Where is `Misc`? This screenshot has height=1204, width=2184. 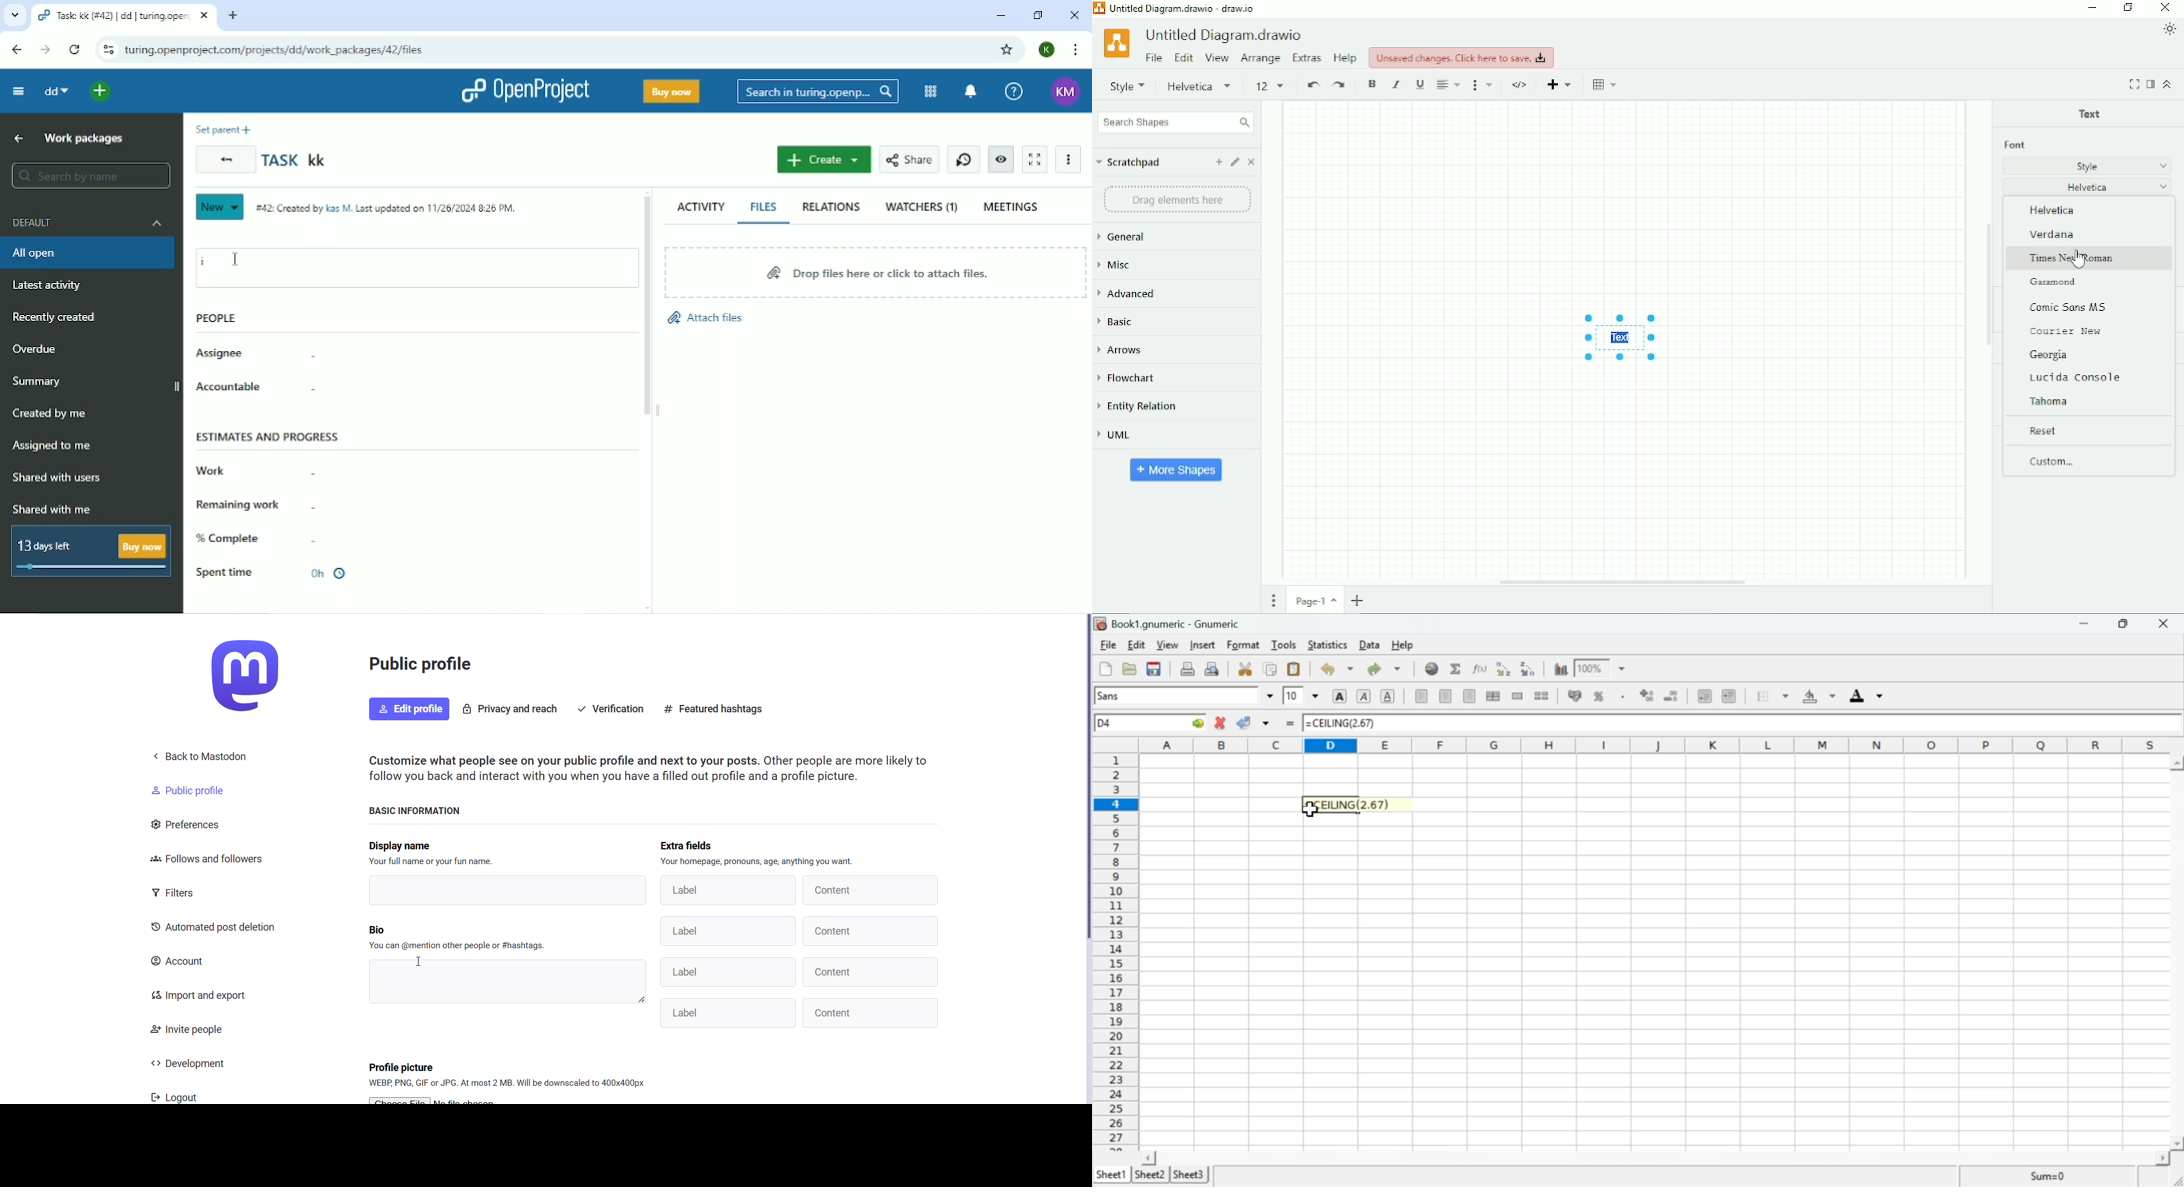 Misc is located at coordinates (1118, 265).